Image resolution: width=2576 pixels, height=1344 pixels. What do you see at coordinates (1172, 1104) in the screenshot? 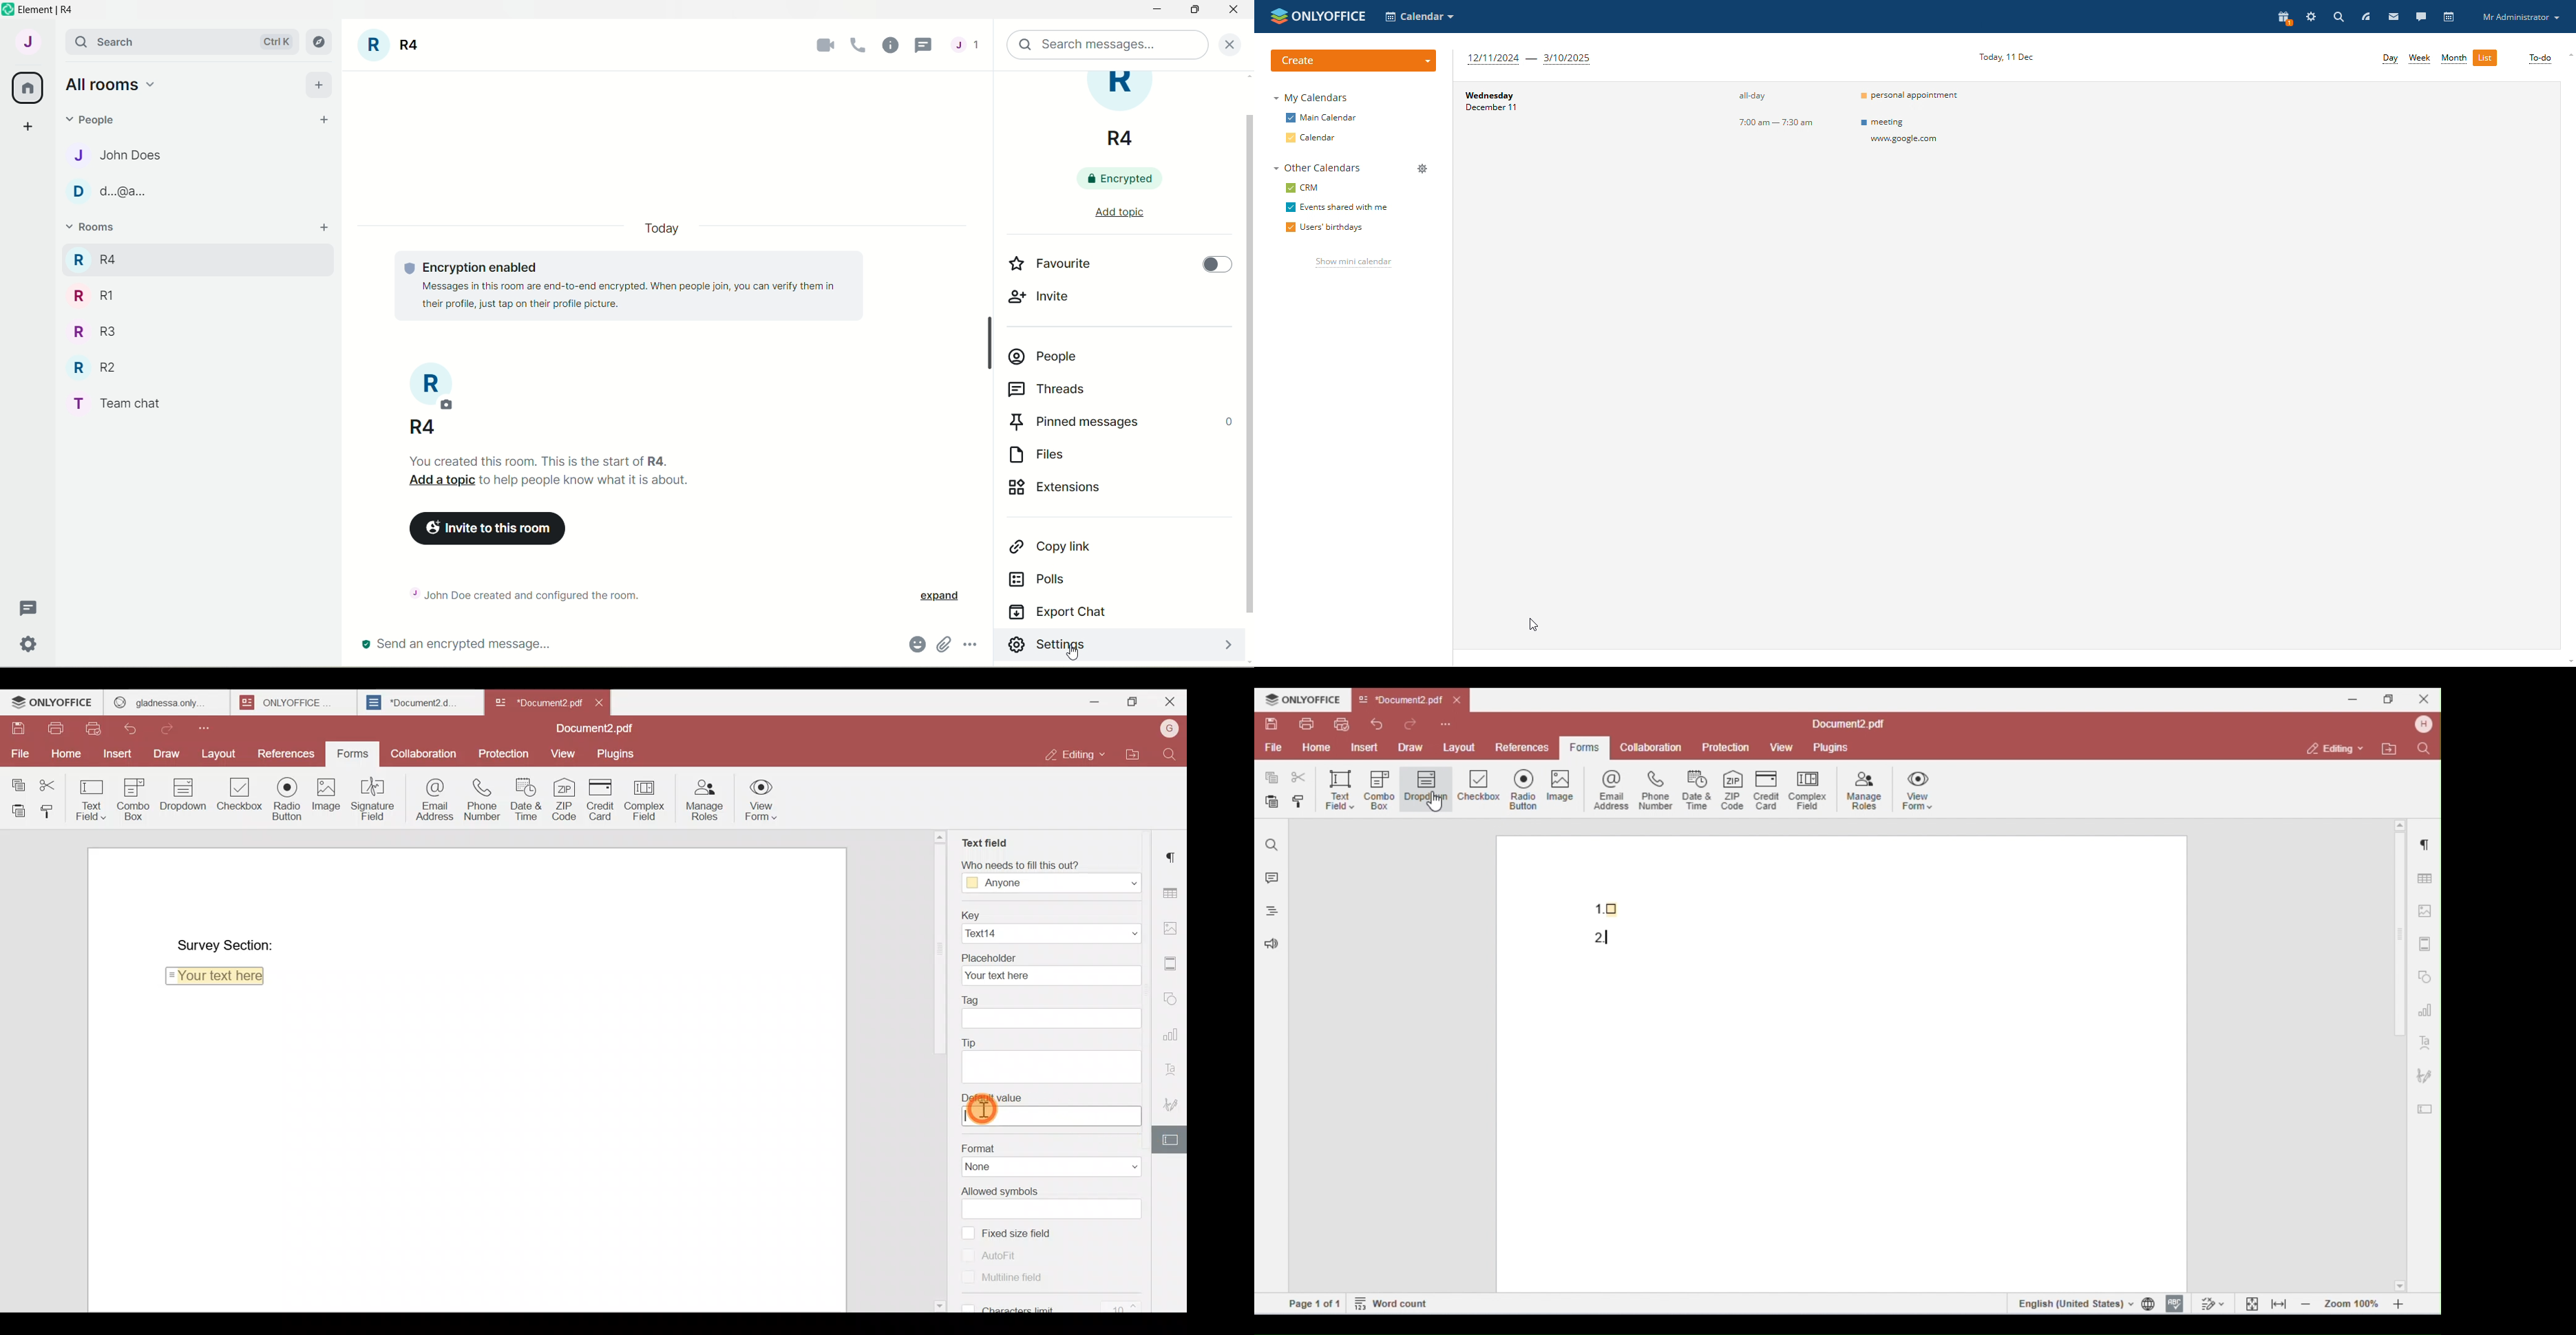
I see `Signature settings` at bounding box center [1172, 1104].